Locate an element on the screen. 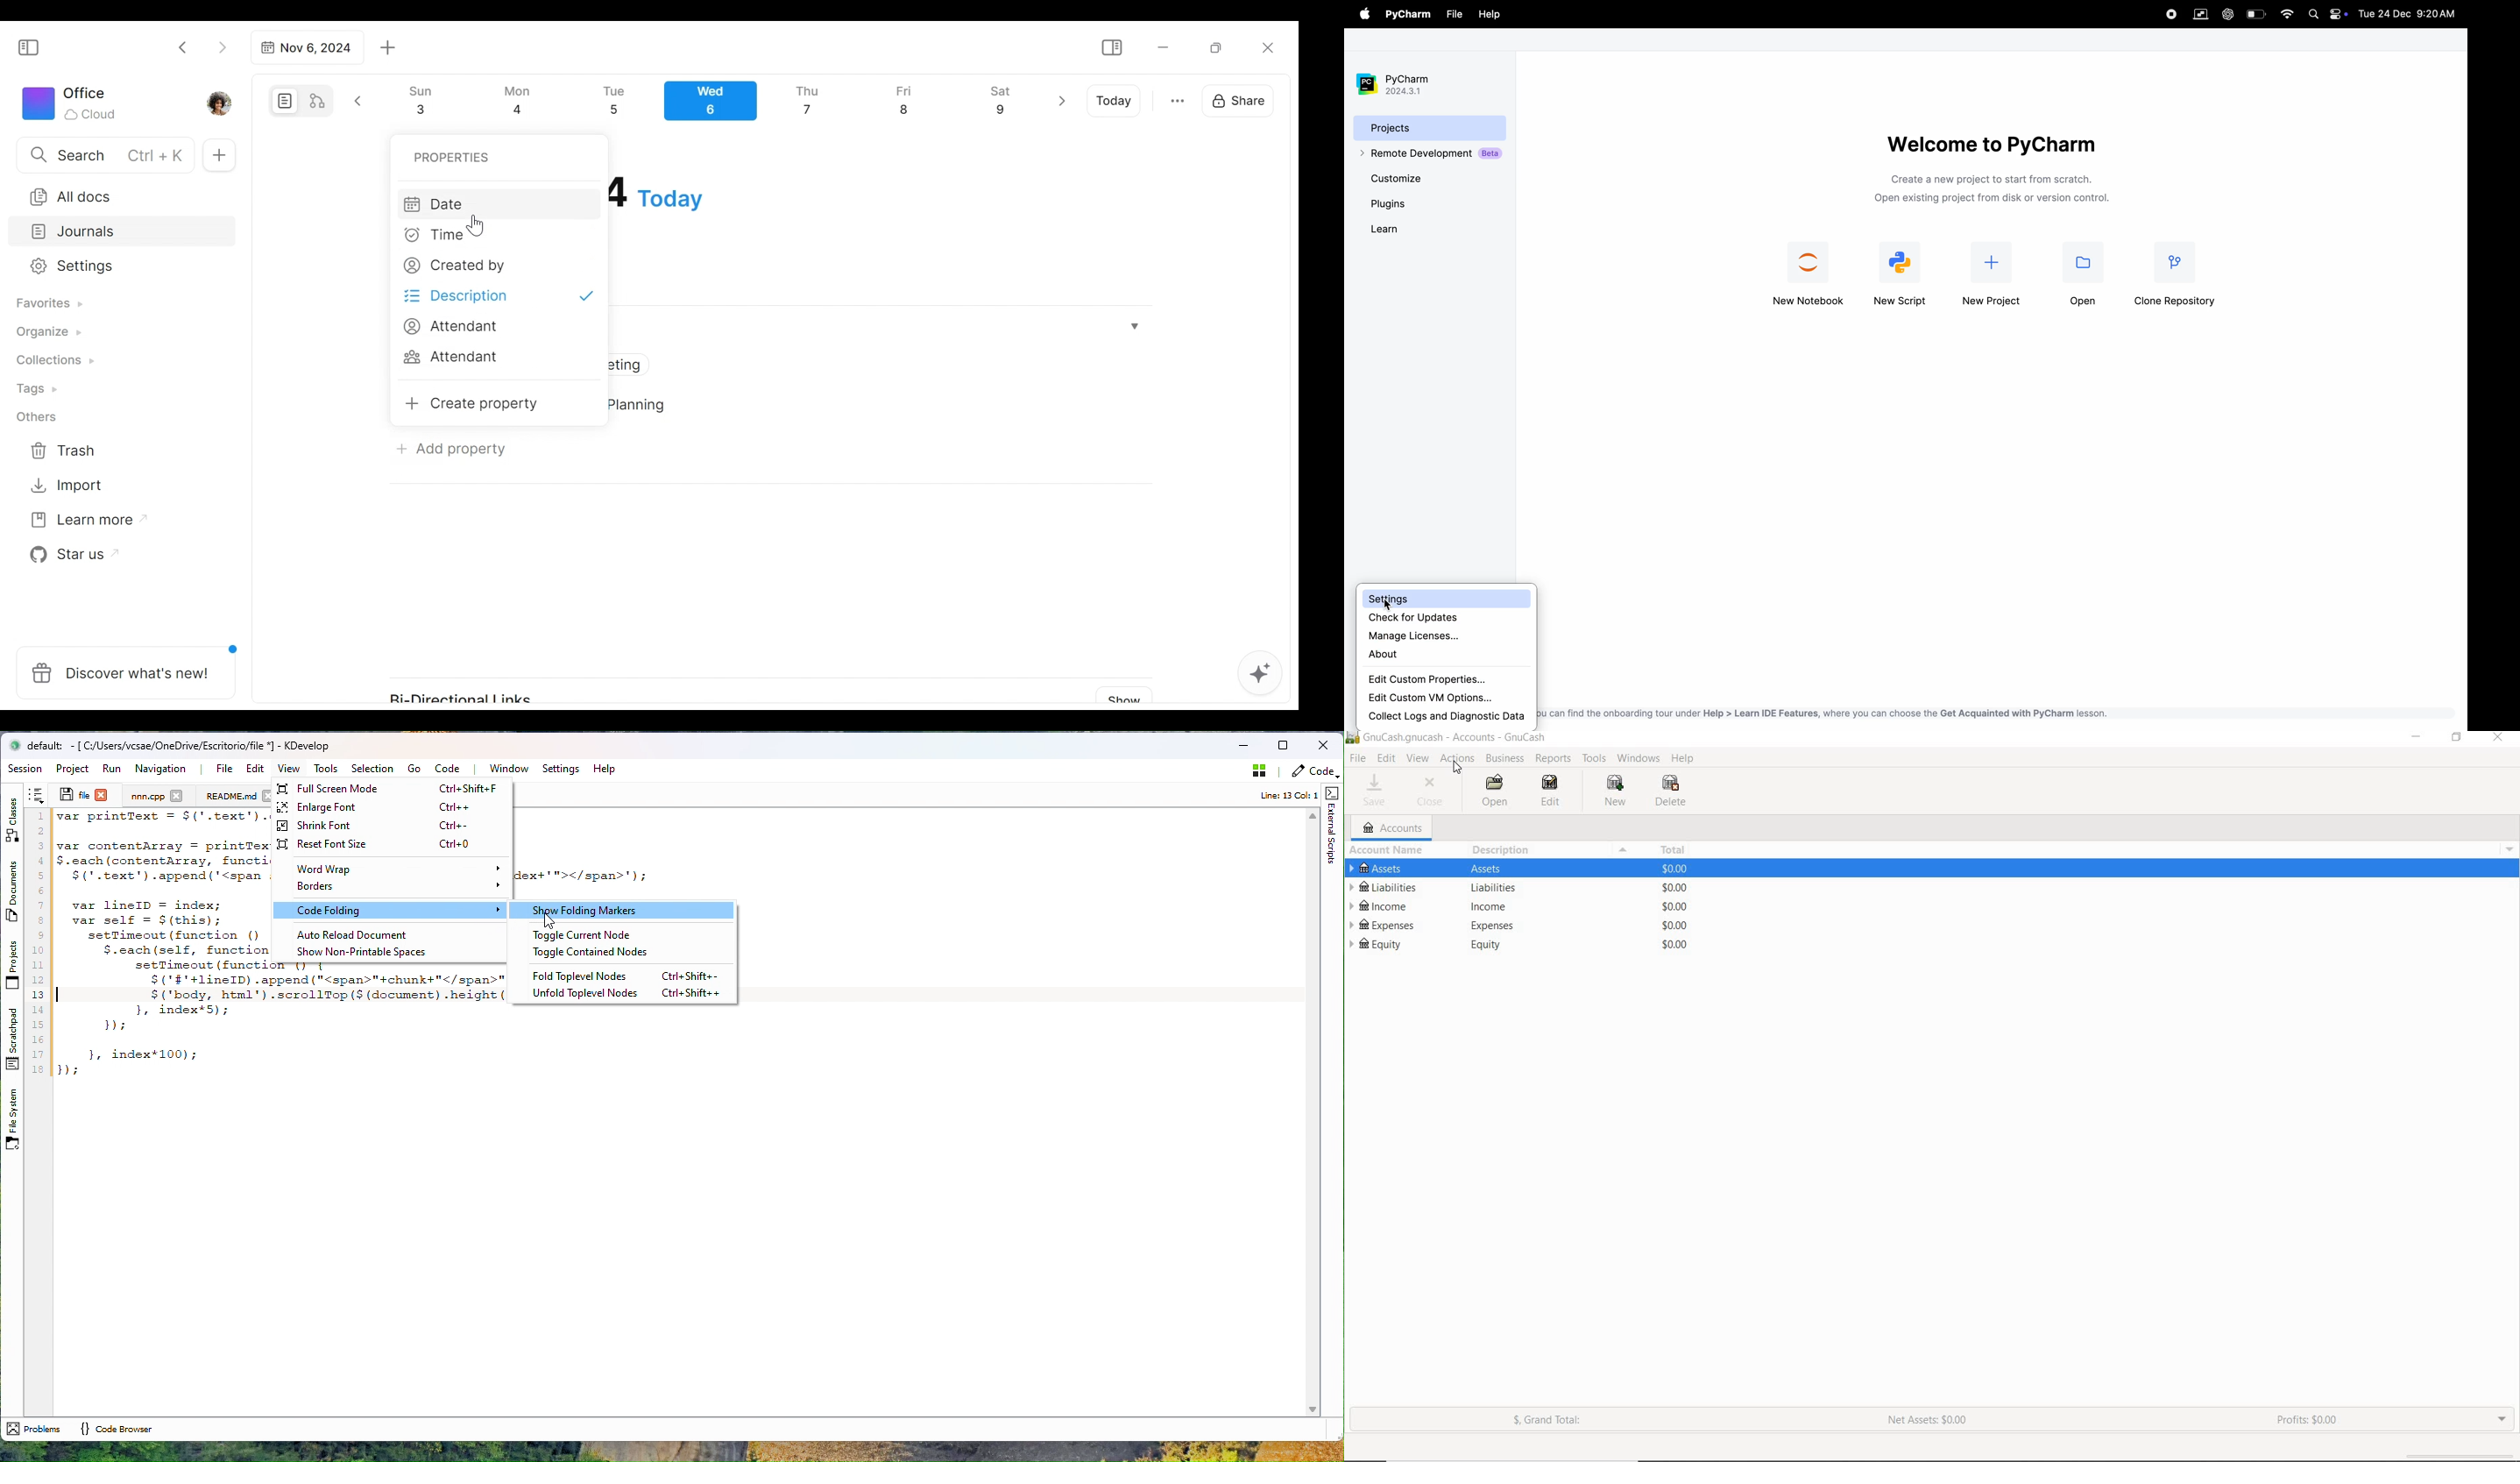  ACTIONS is located at coordinates (1458, 760).